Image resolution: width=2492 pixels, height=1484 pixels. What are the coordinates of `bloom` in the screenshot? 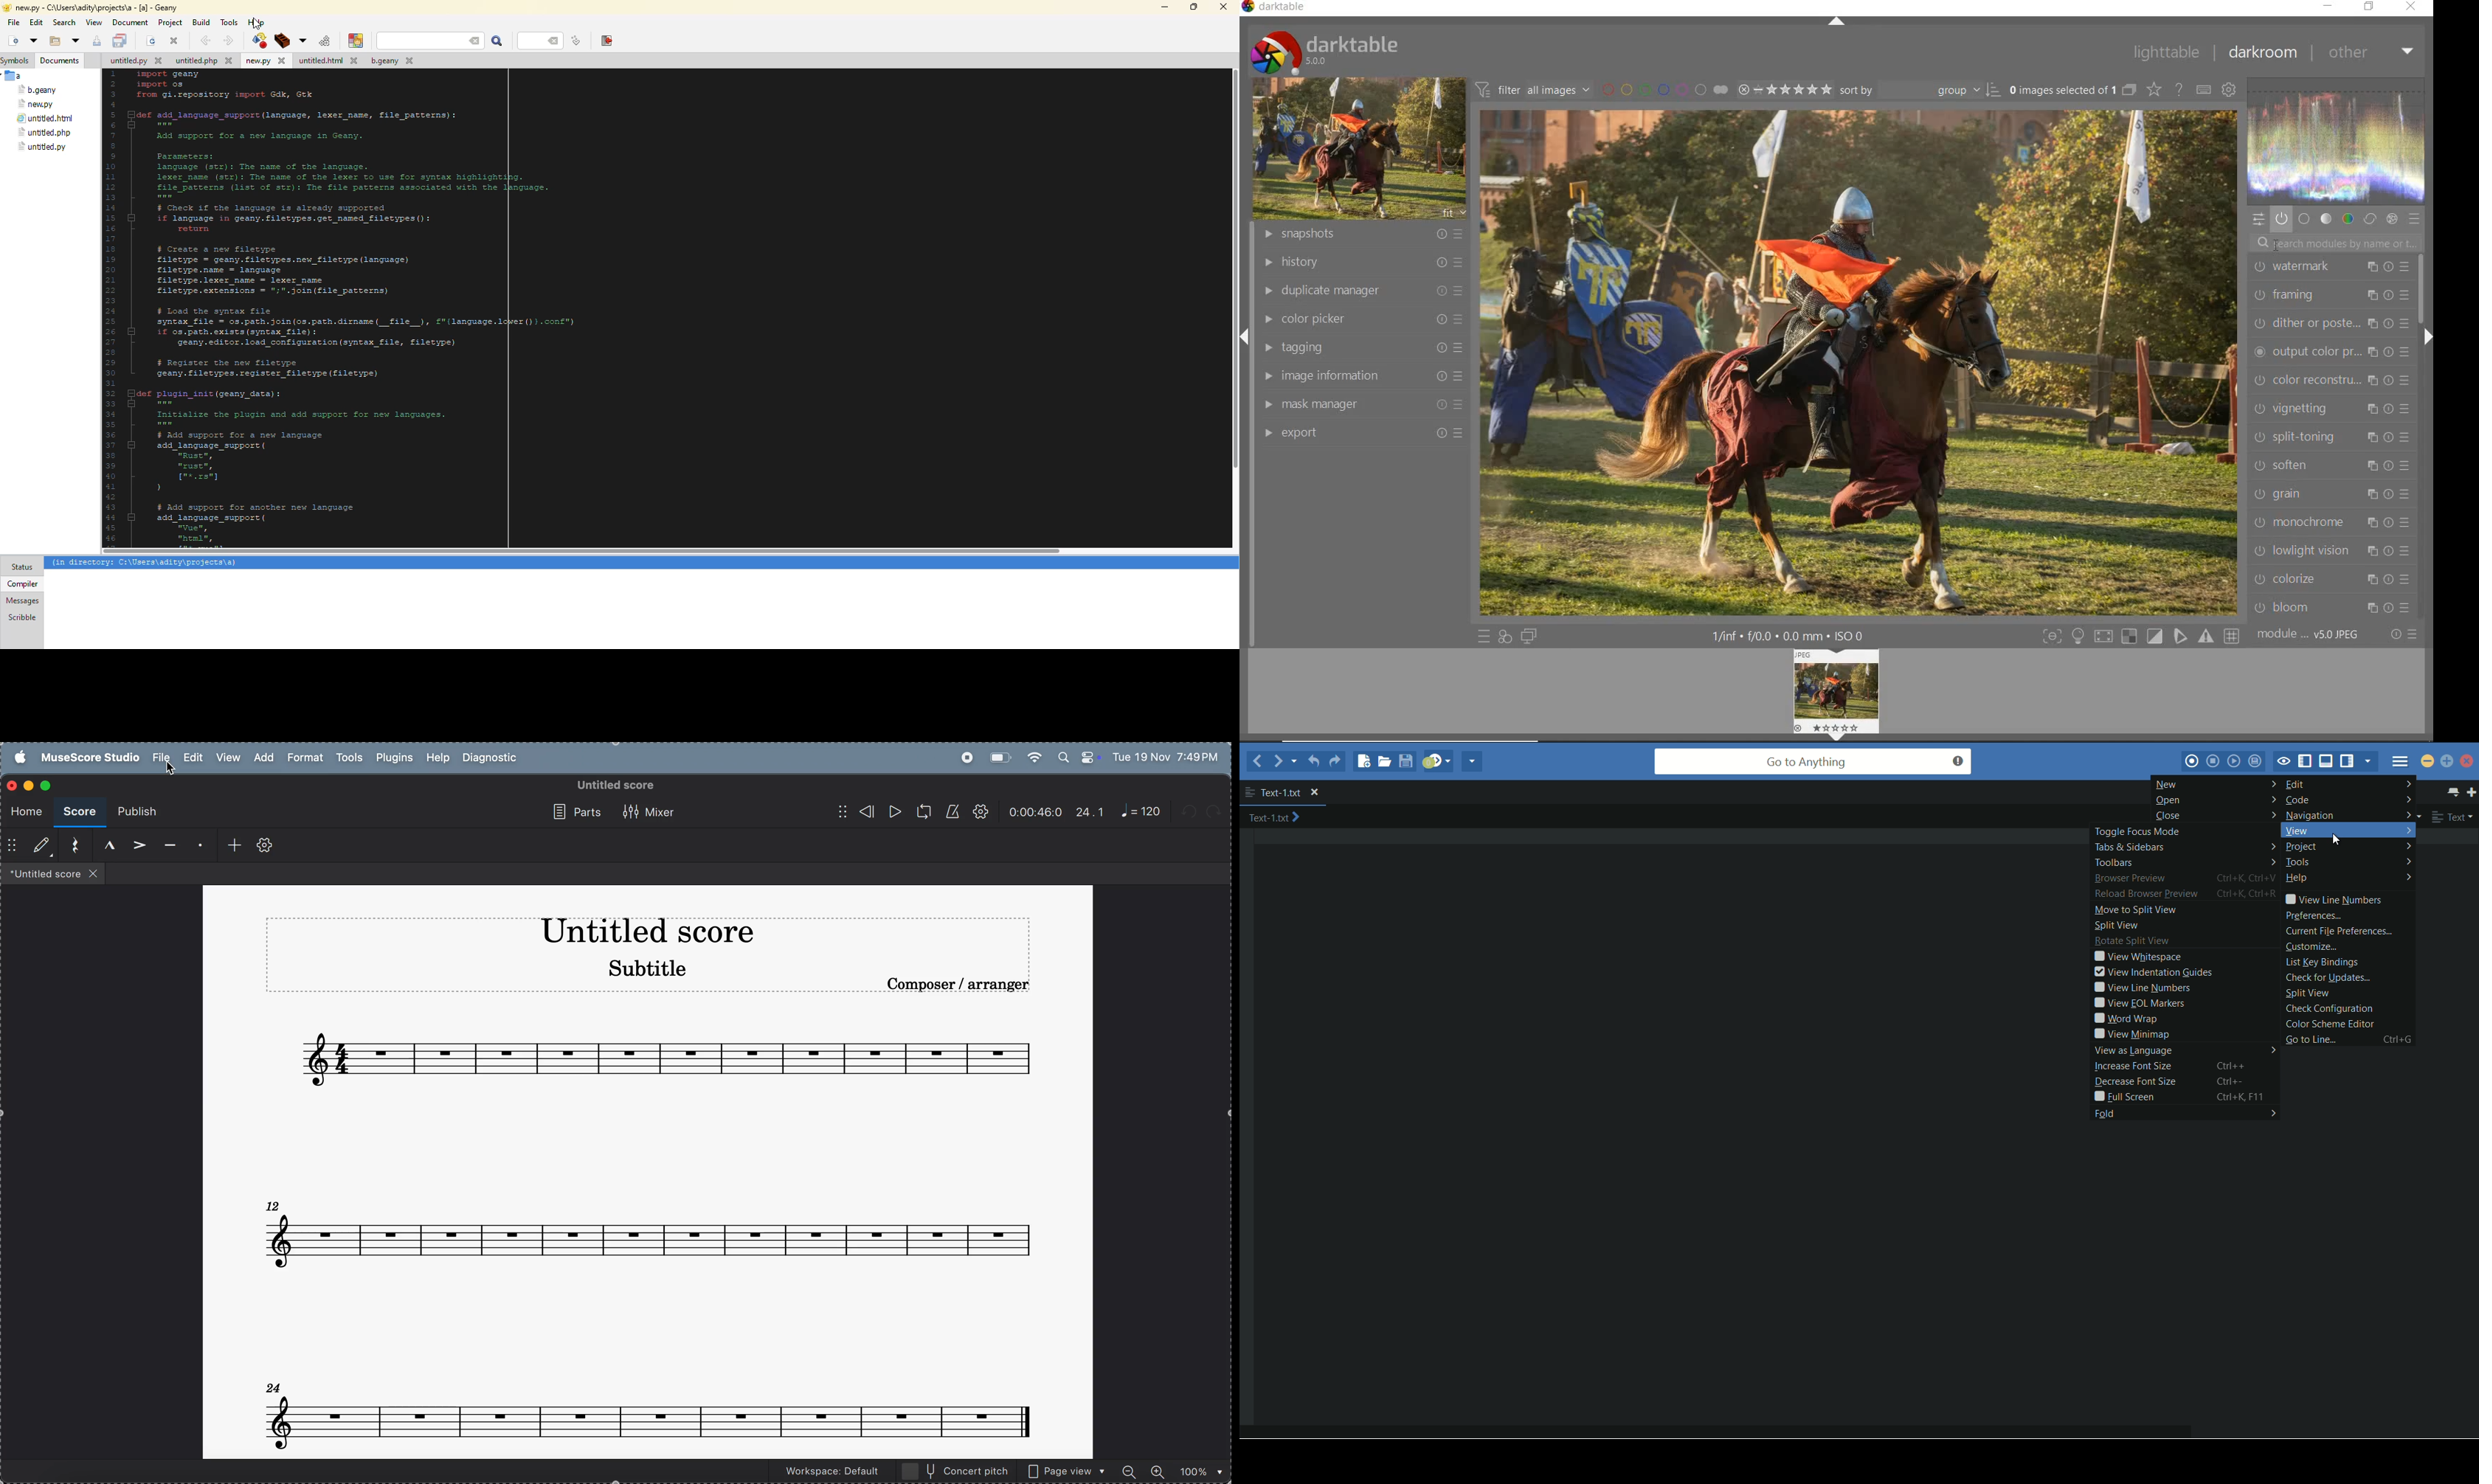 It's located at (2330, 608).